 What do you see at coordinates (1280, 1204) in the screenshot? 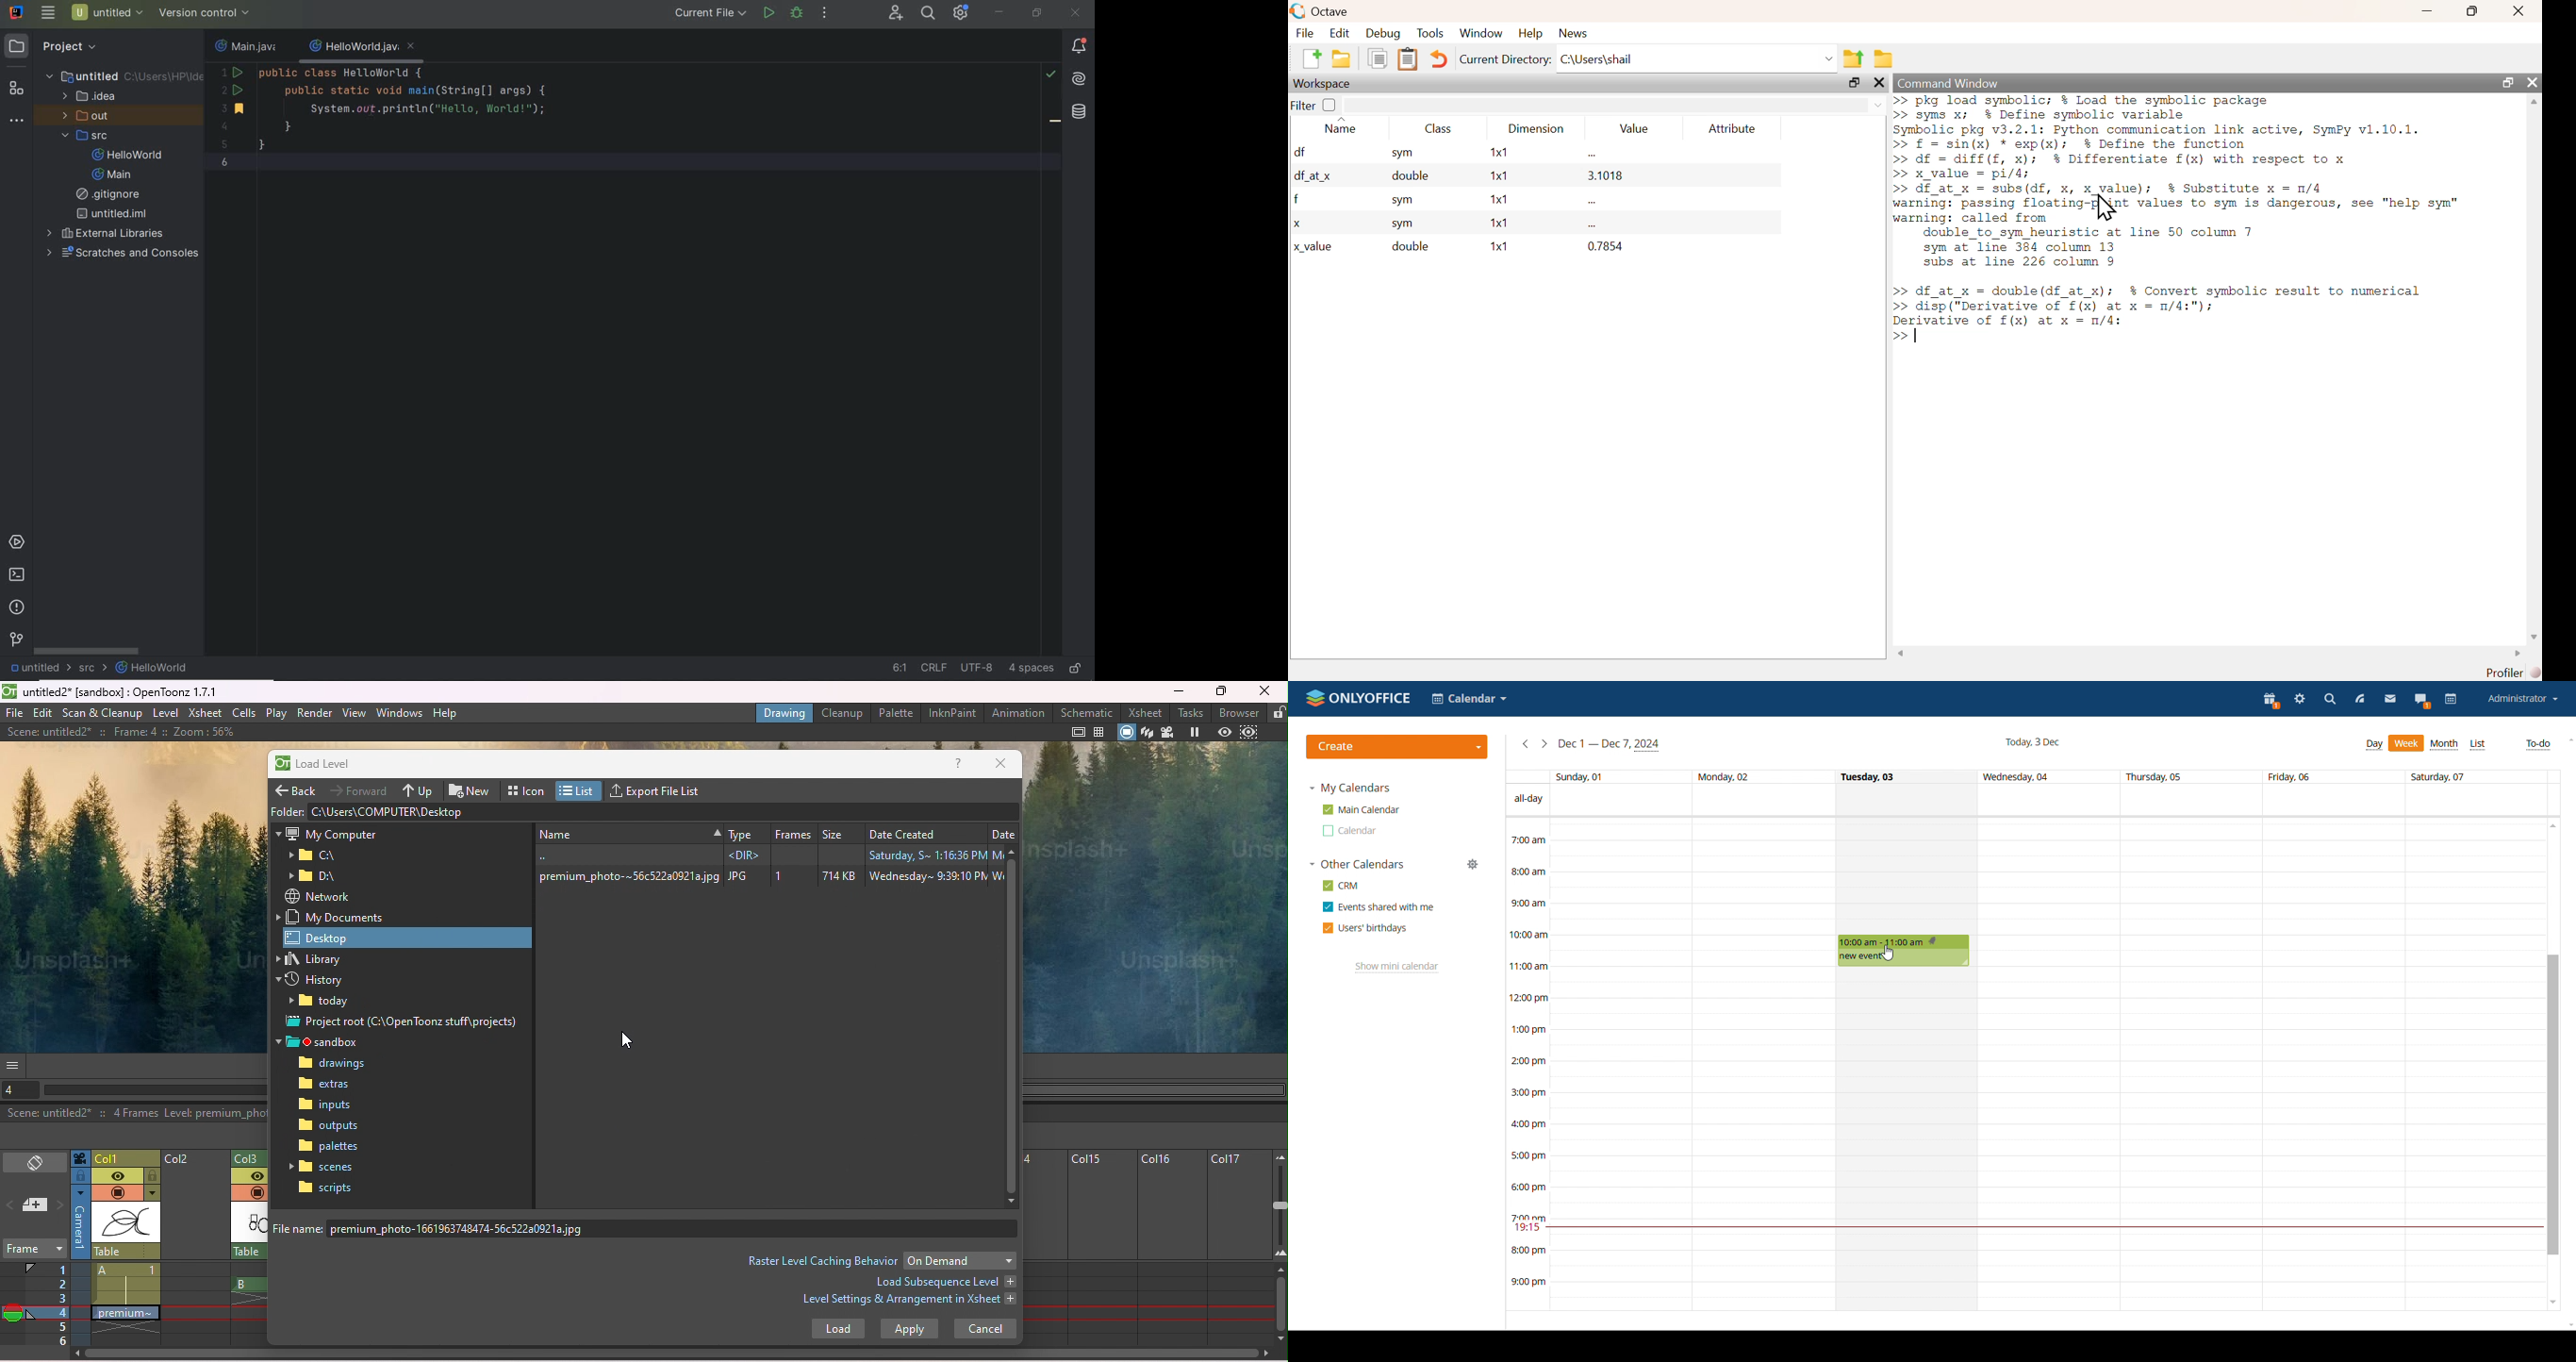
I see `zoom in/out` at bounding box center [1280, 1204].